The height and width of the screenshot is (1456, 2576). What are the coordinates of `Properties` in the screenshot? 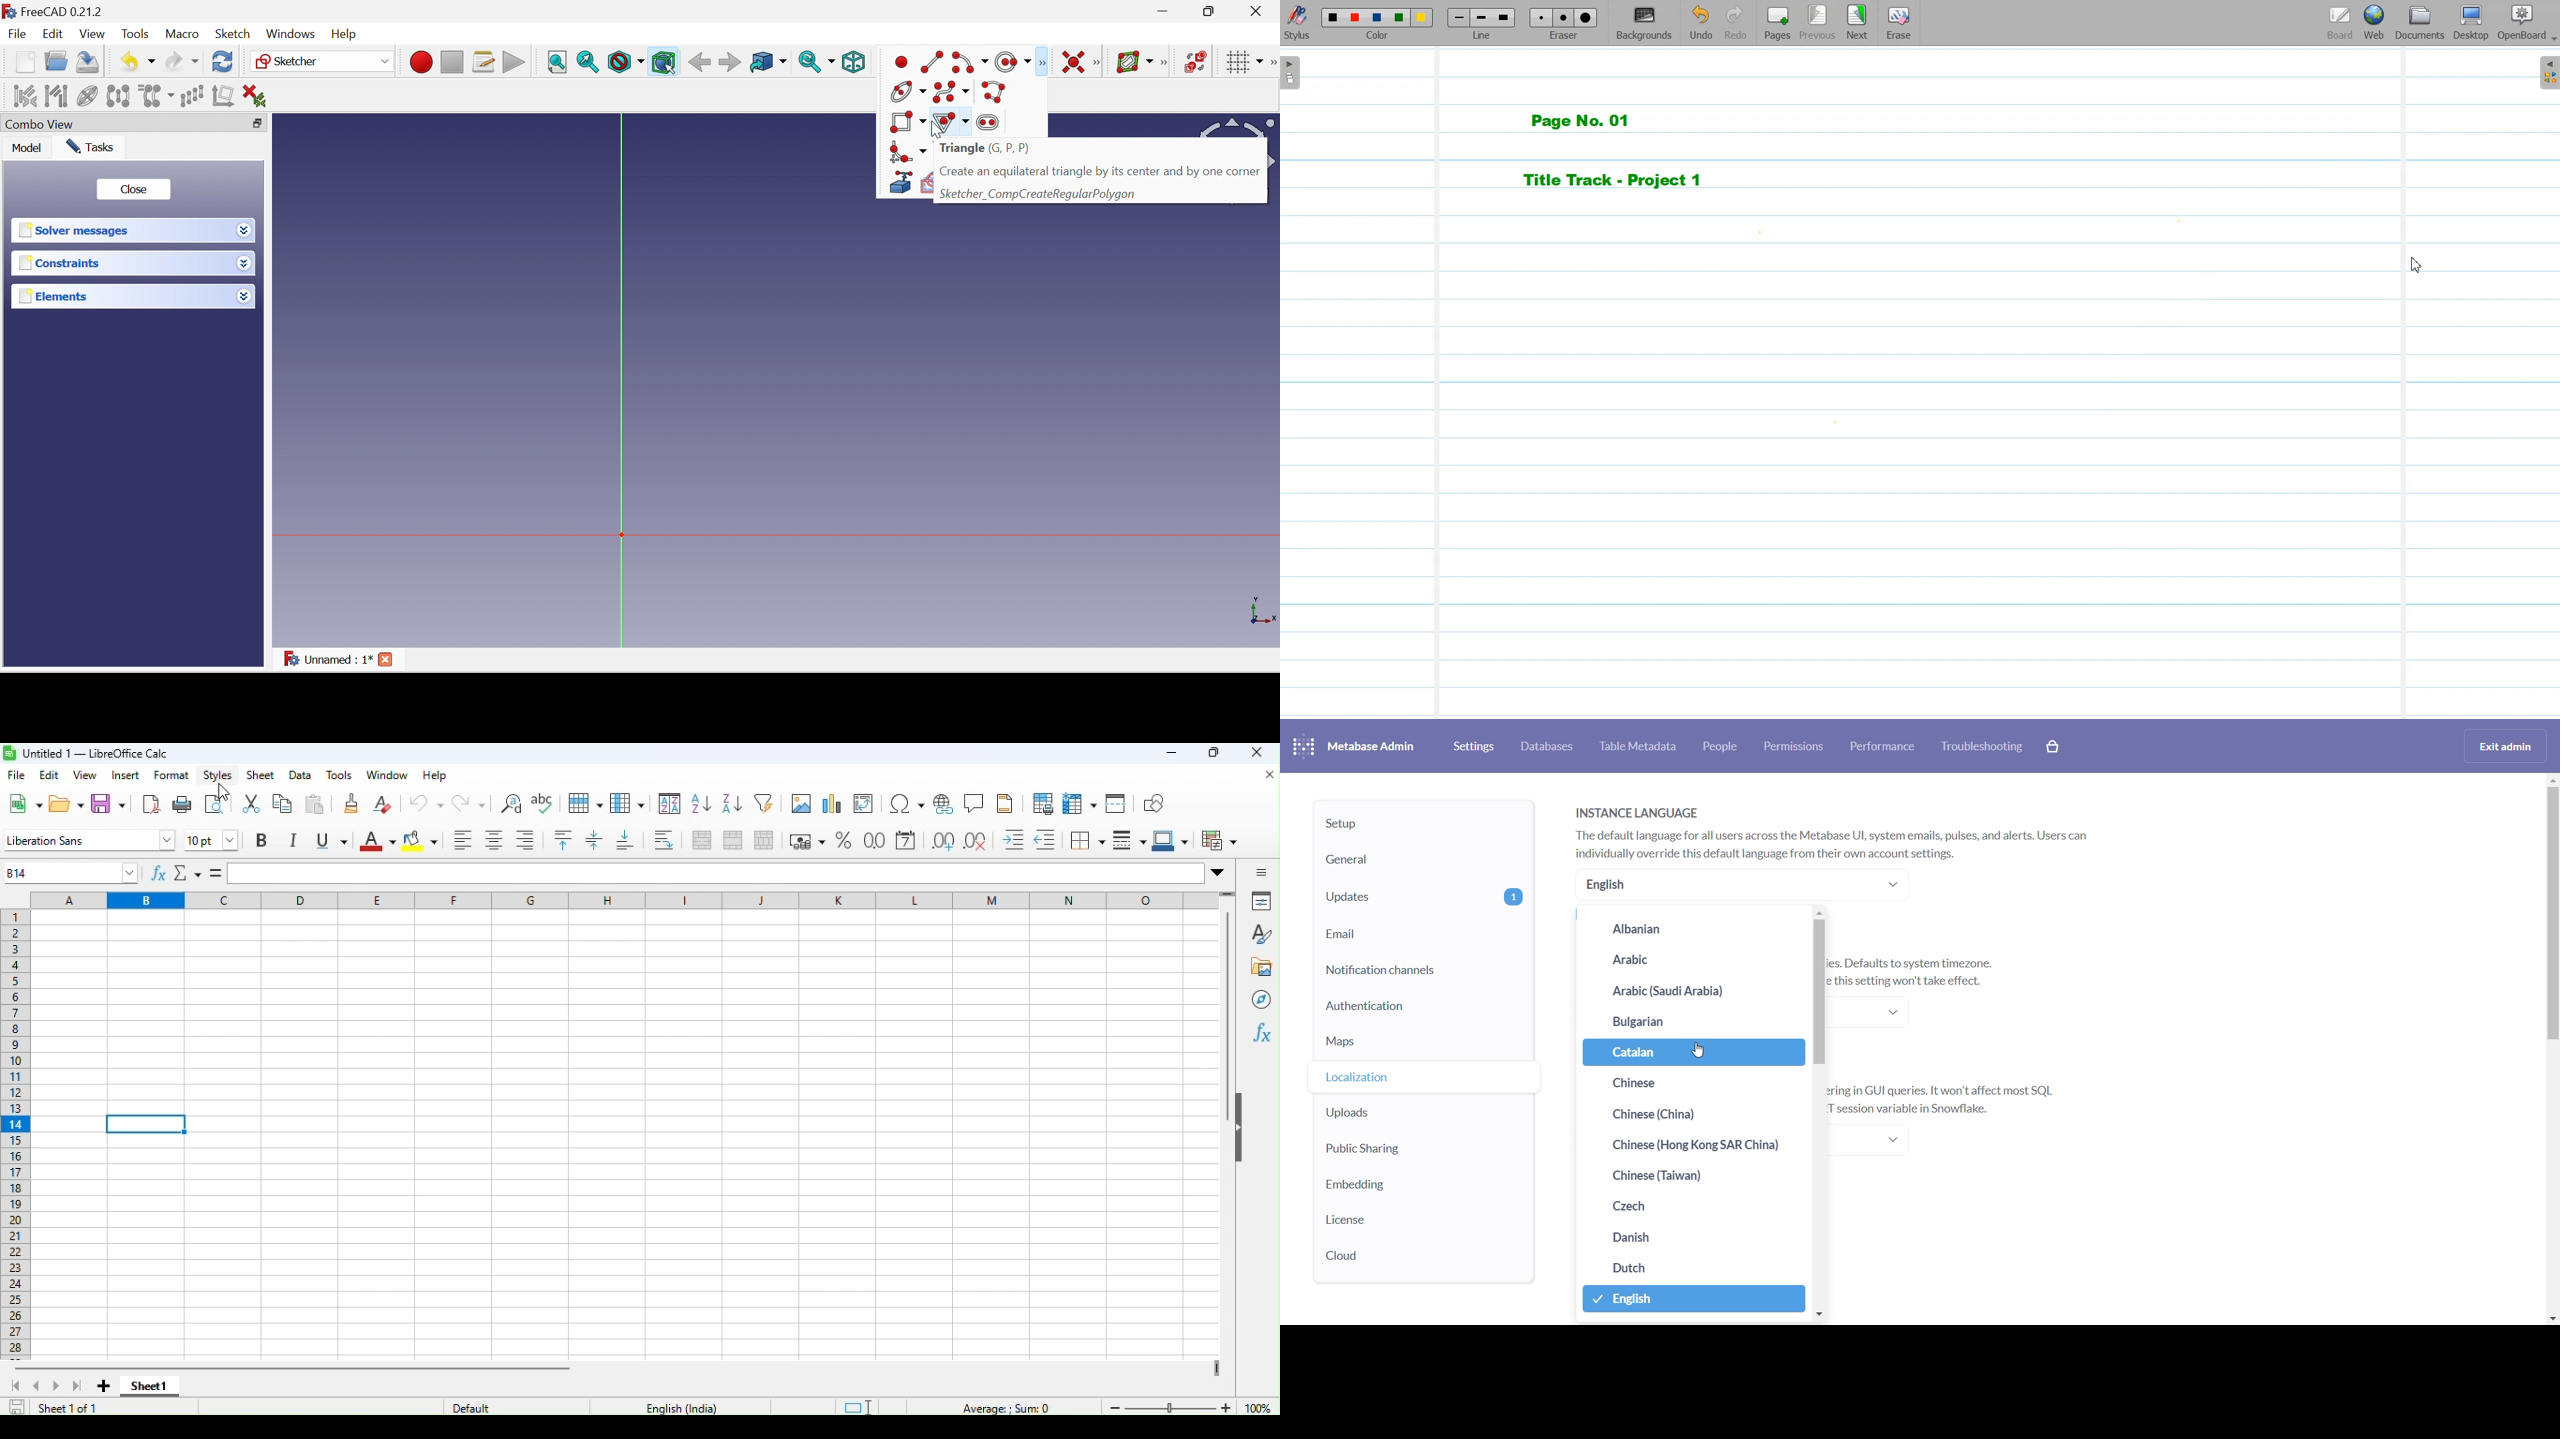 It's located at (1265, 901).